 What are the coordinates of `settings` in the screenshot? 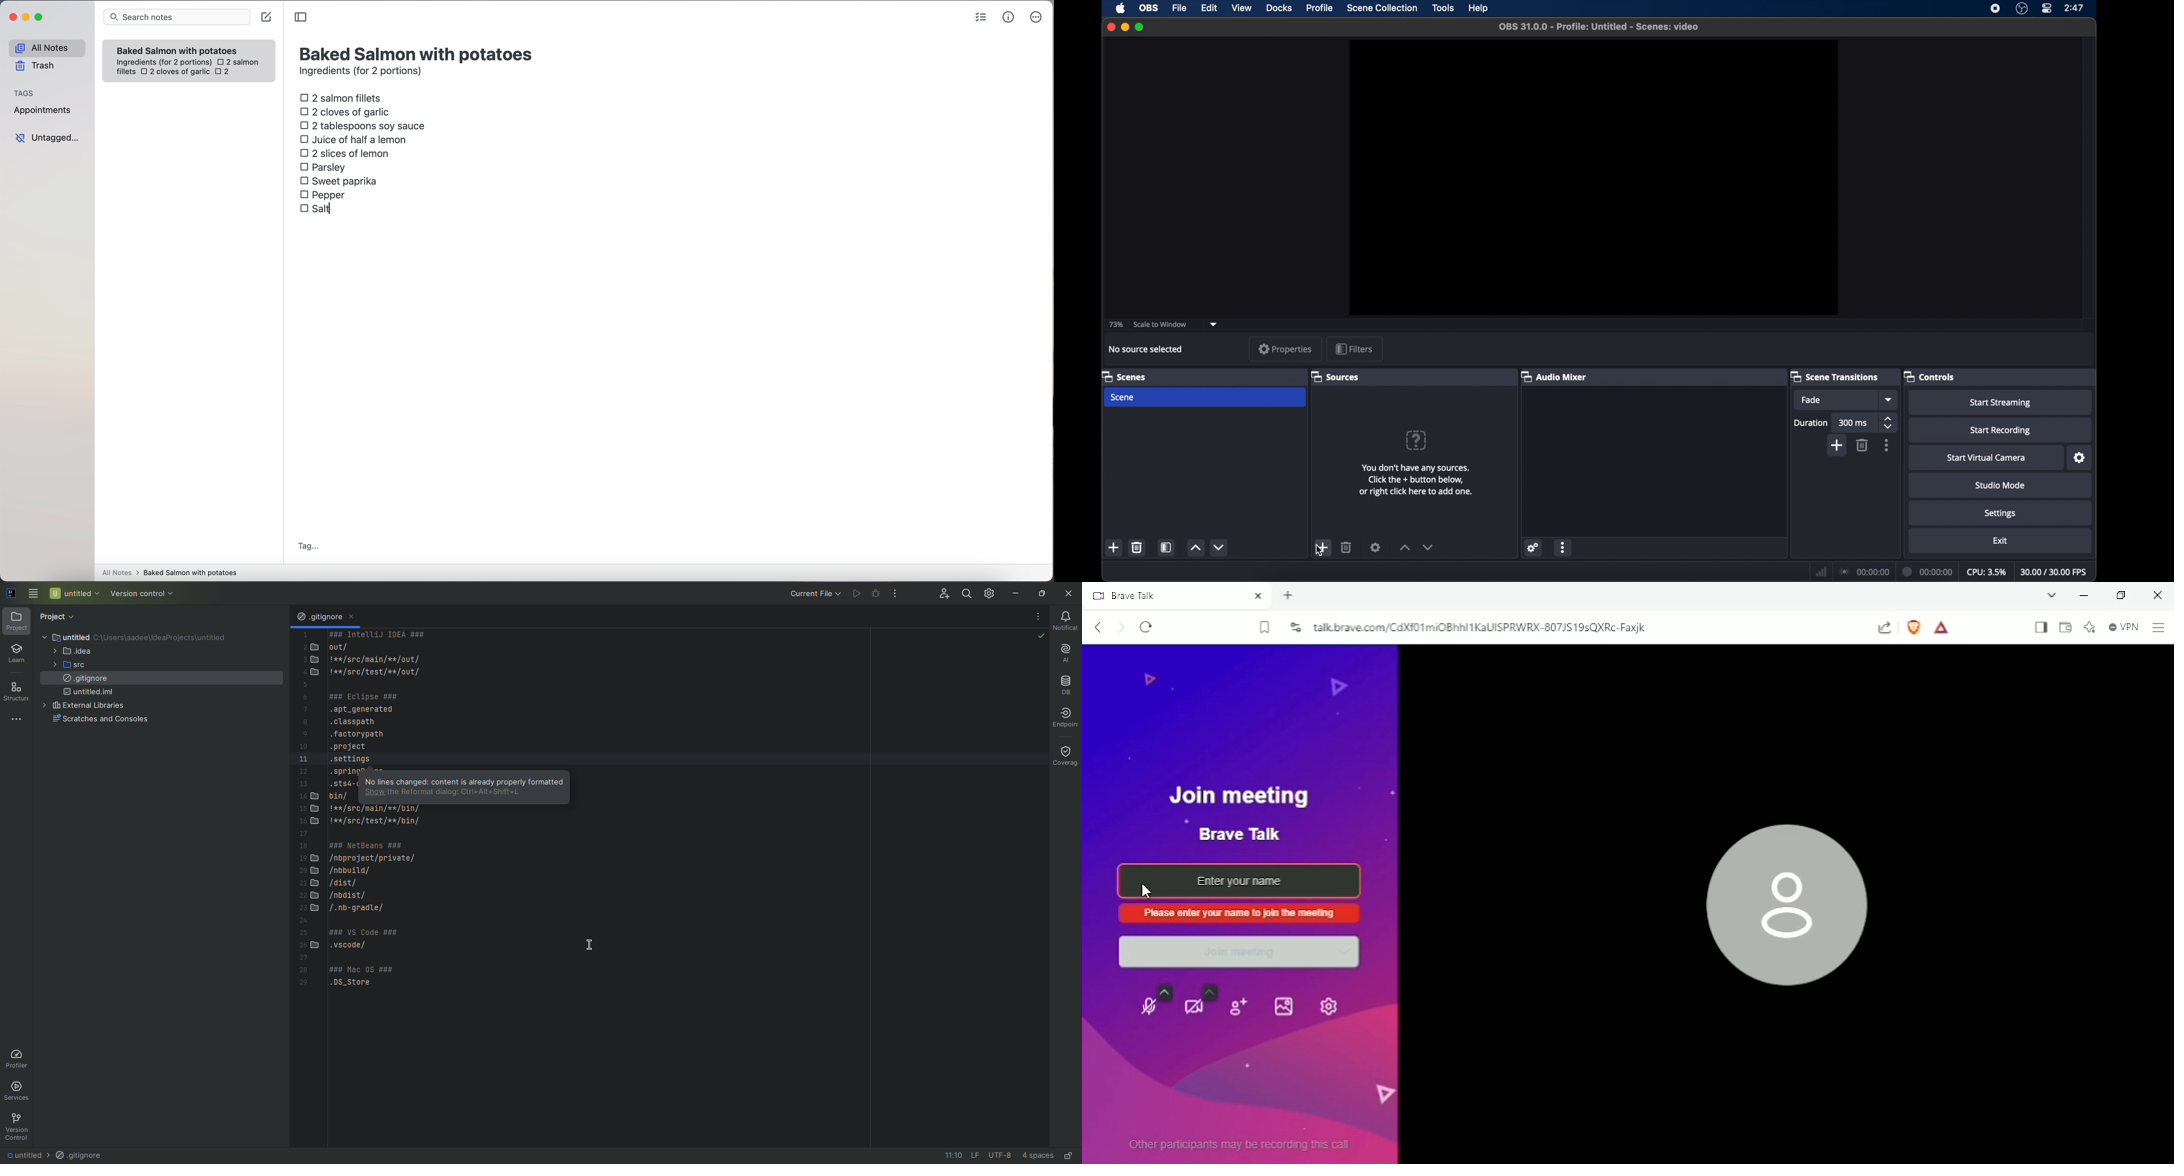 It's located at (2001, 514).